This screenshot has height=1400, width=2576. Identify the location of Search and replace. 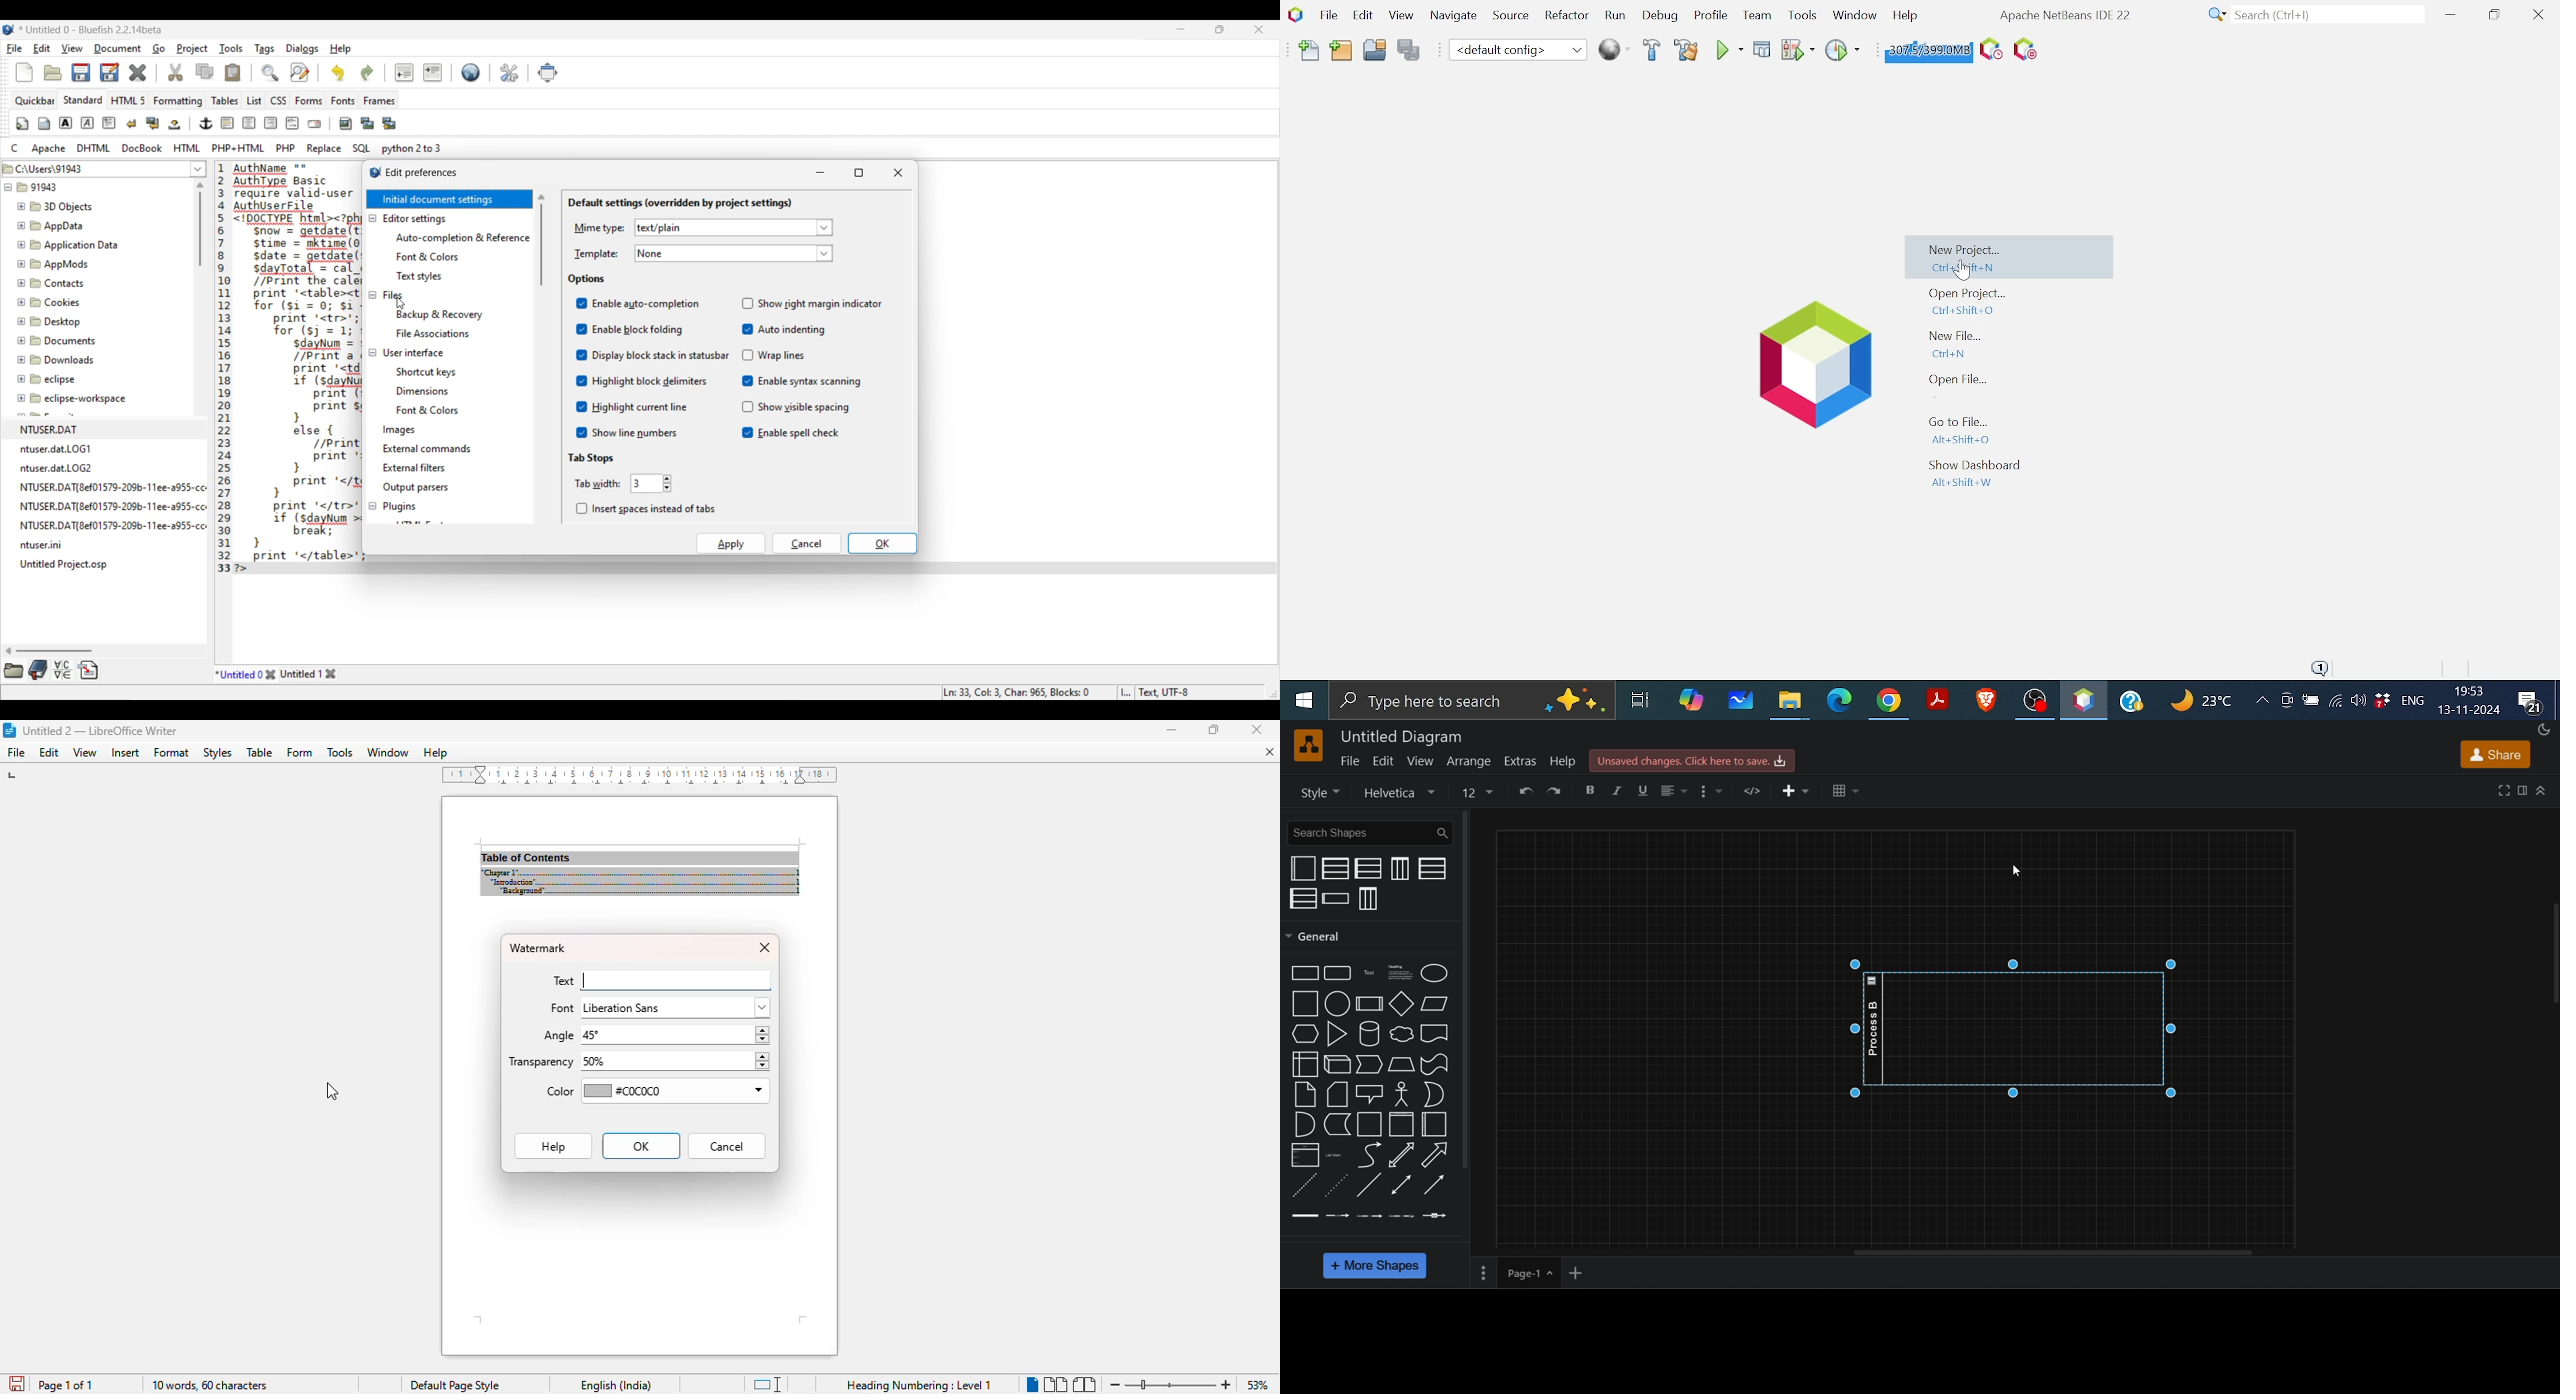
(285, 72).